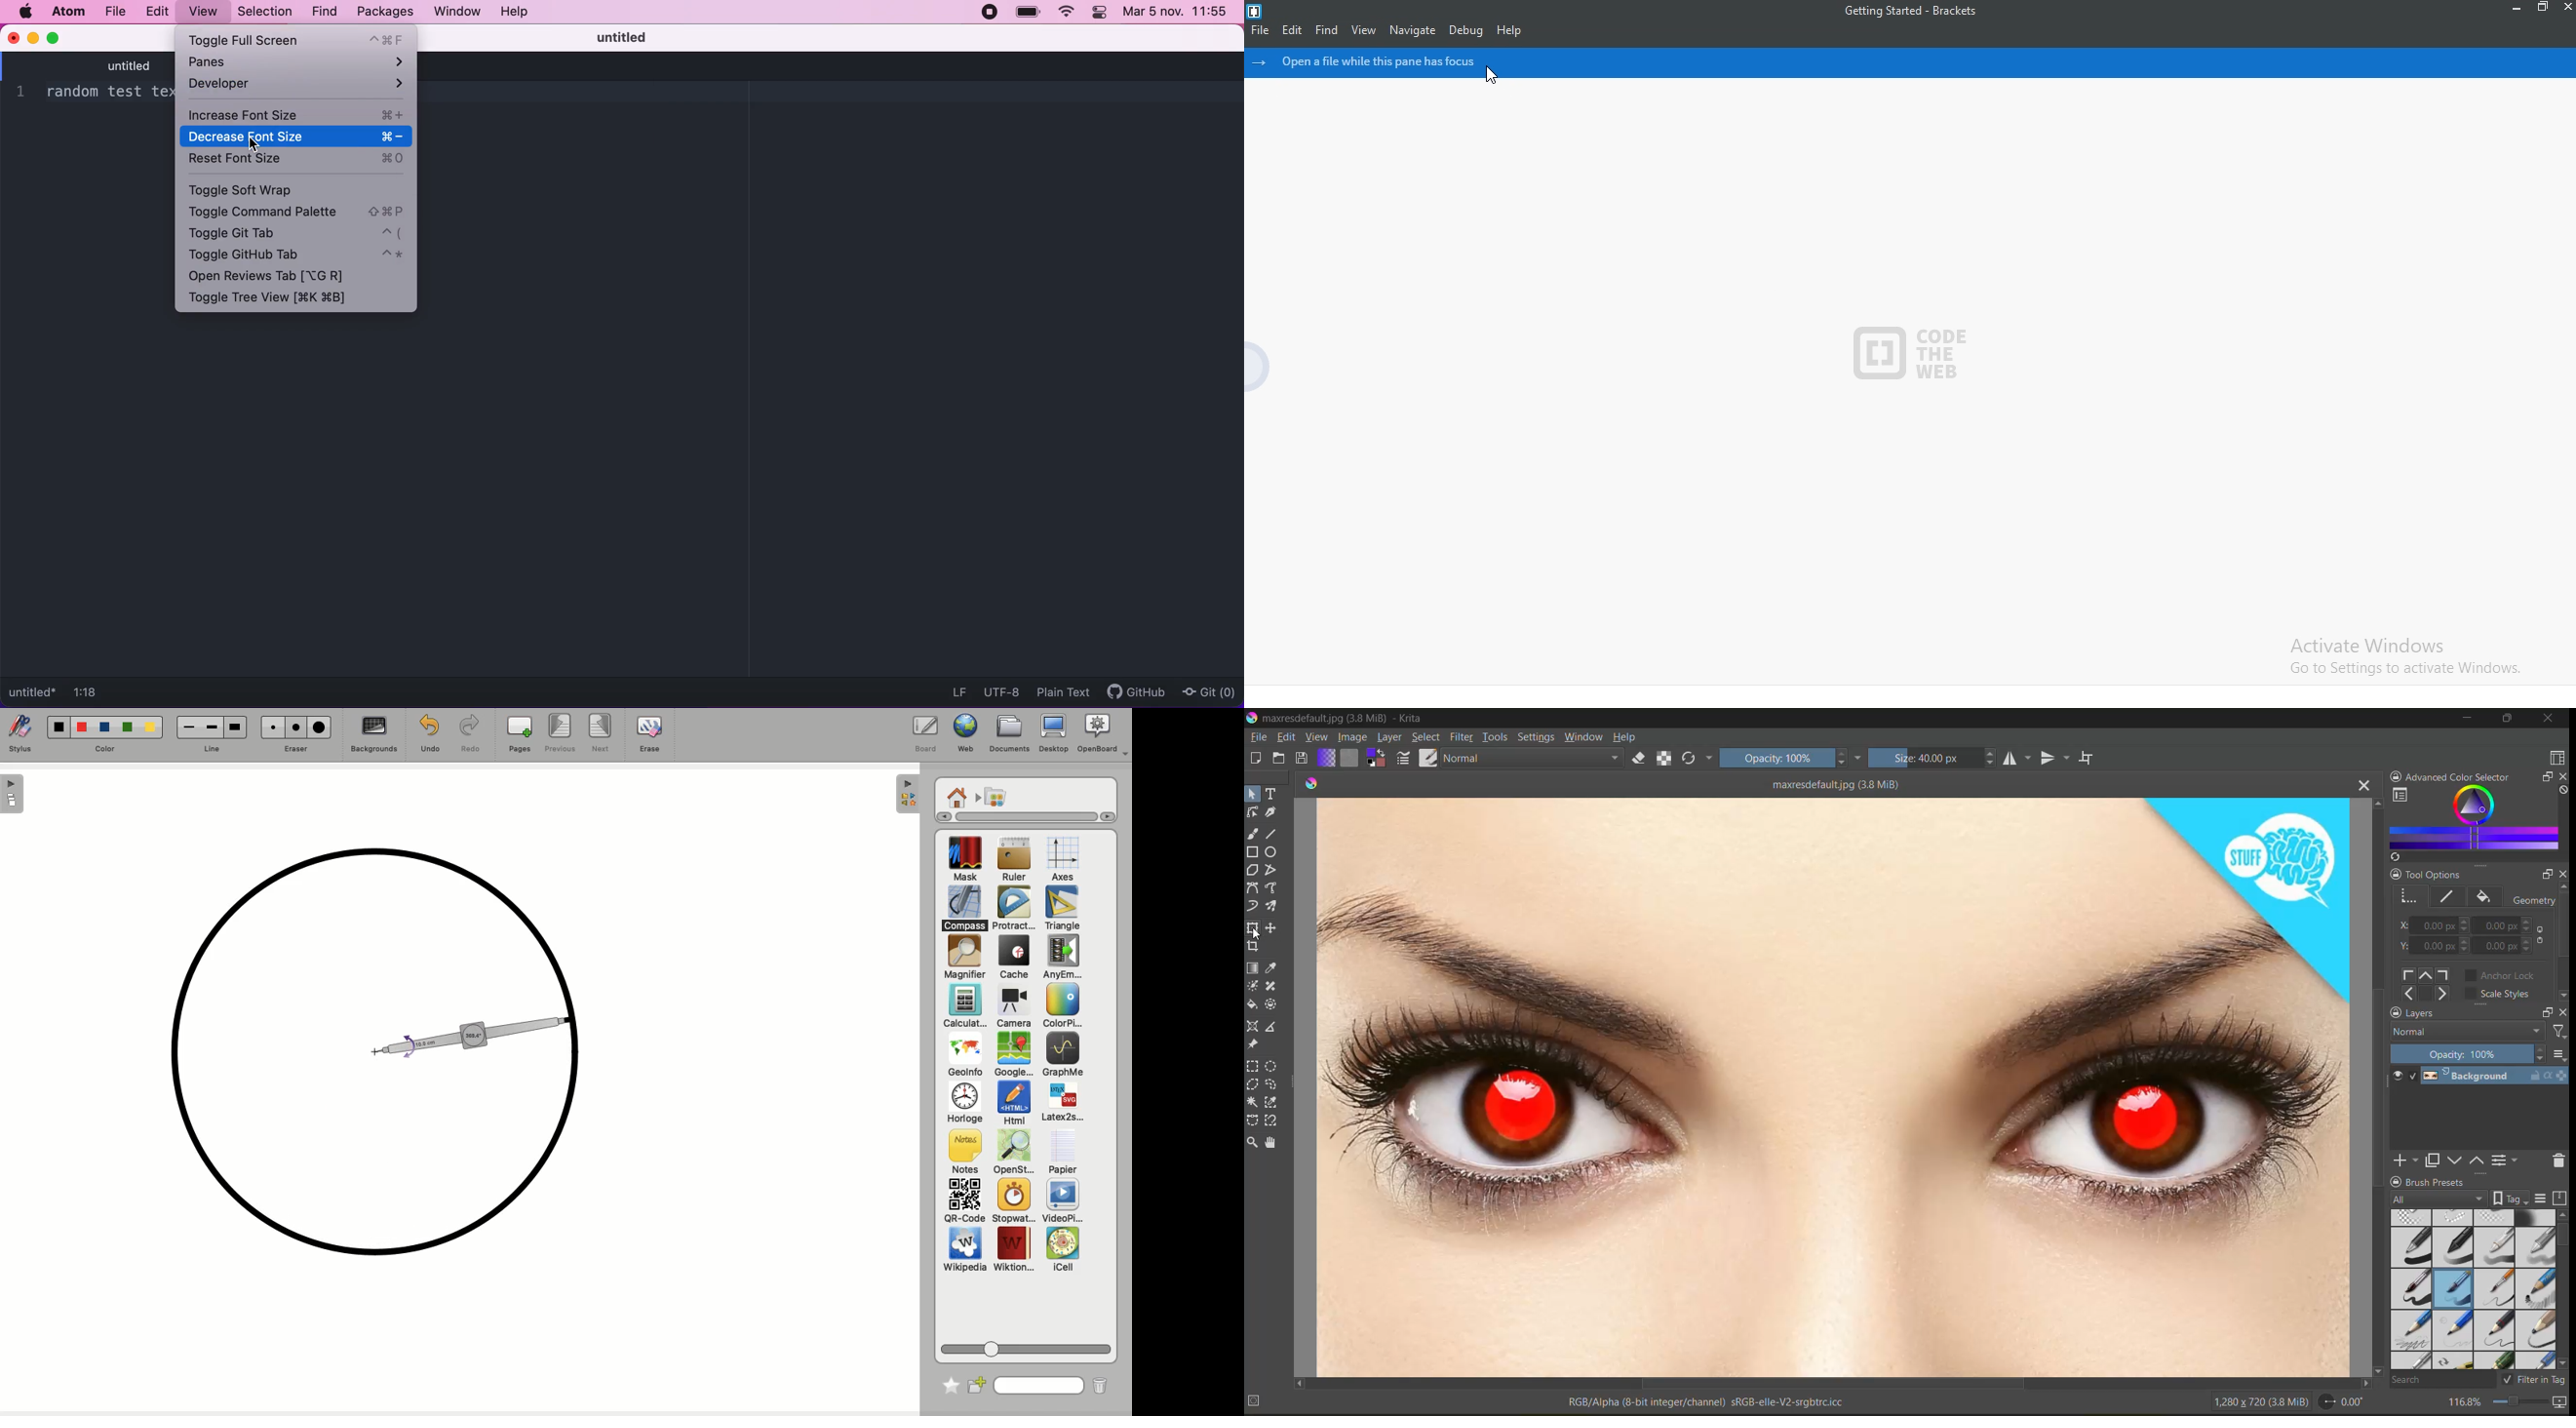  What do you see at coordinates (1061, 692) in the screenshot?
I see `plain text` at bounding box center [1061, 692].